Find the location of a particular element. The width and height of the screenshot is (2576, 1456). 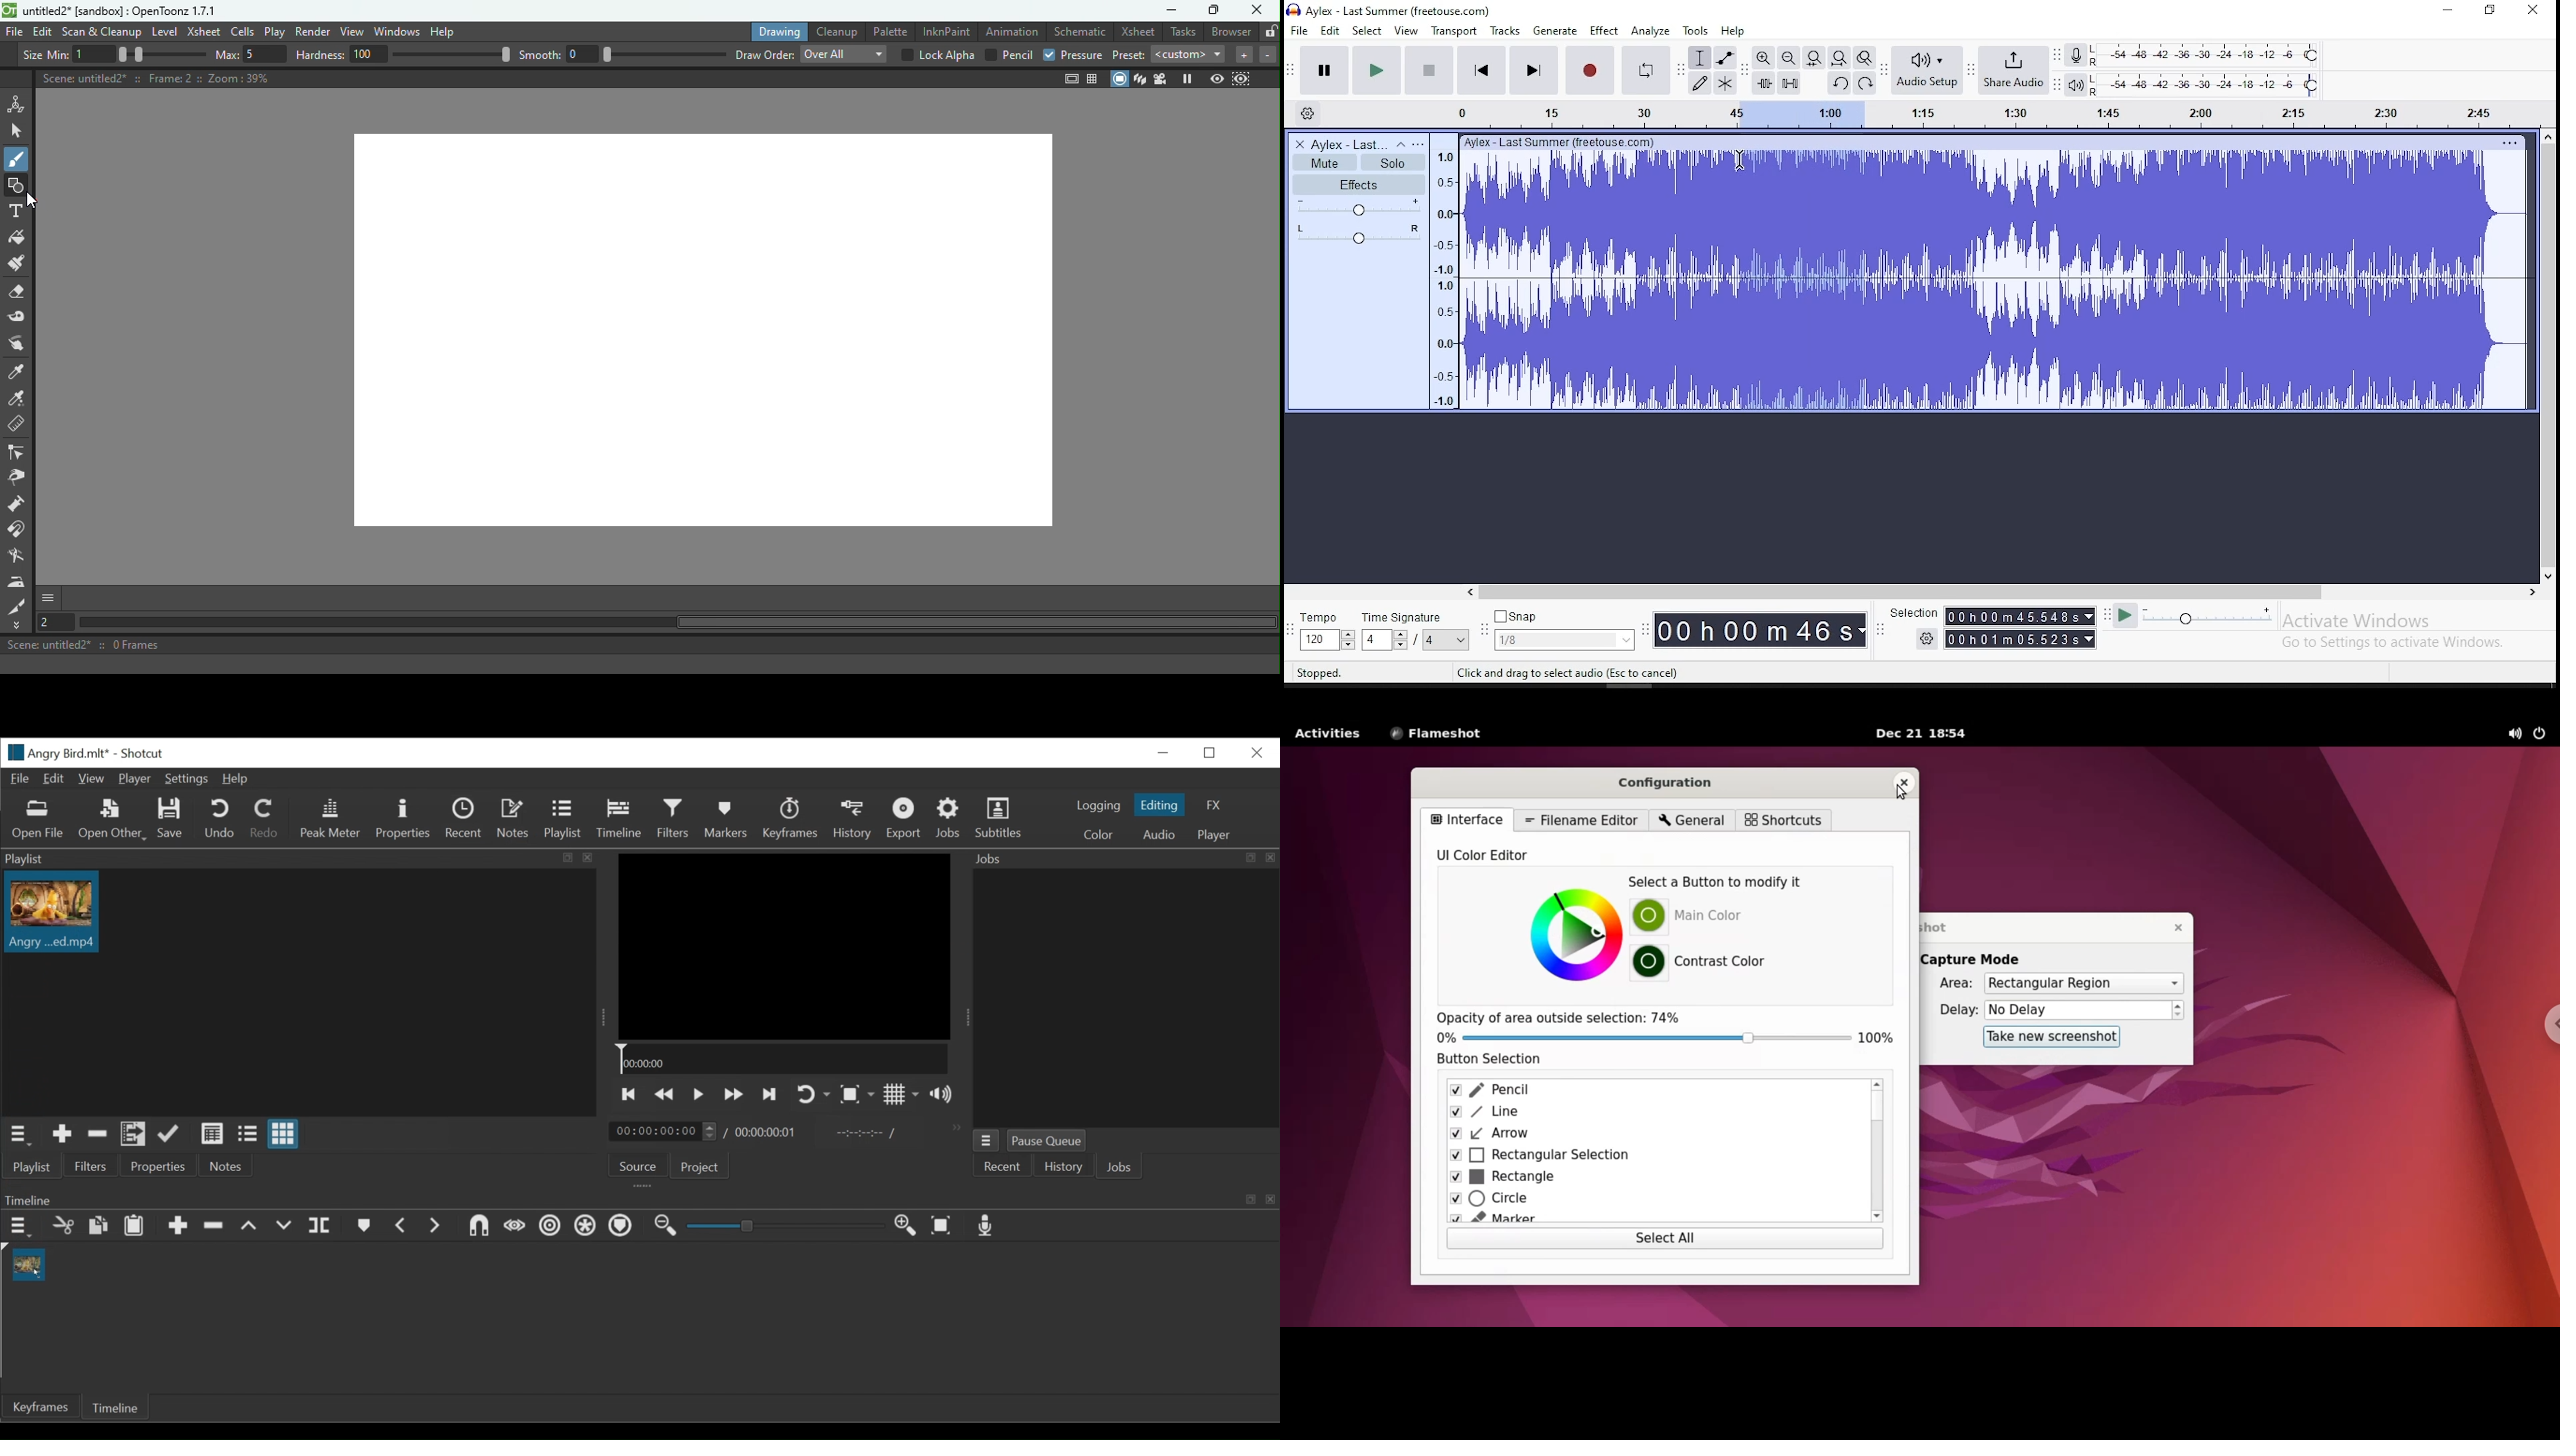

transport is located at coordinates (1453, 30).